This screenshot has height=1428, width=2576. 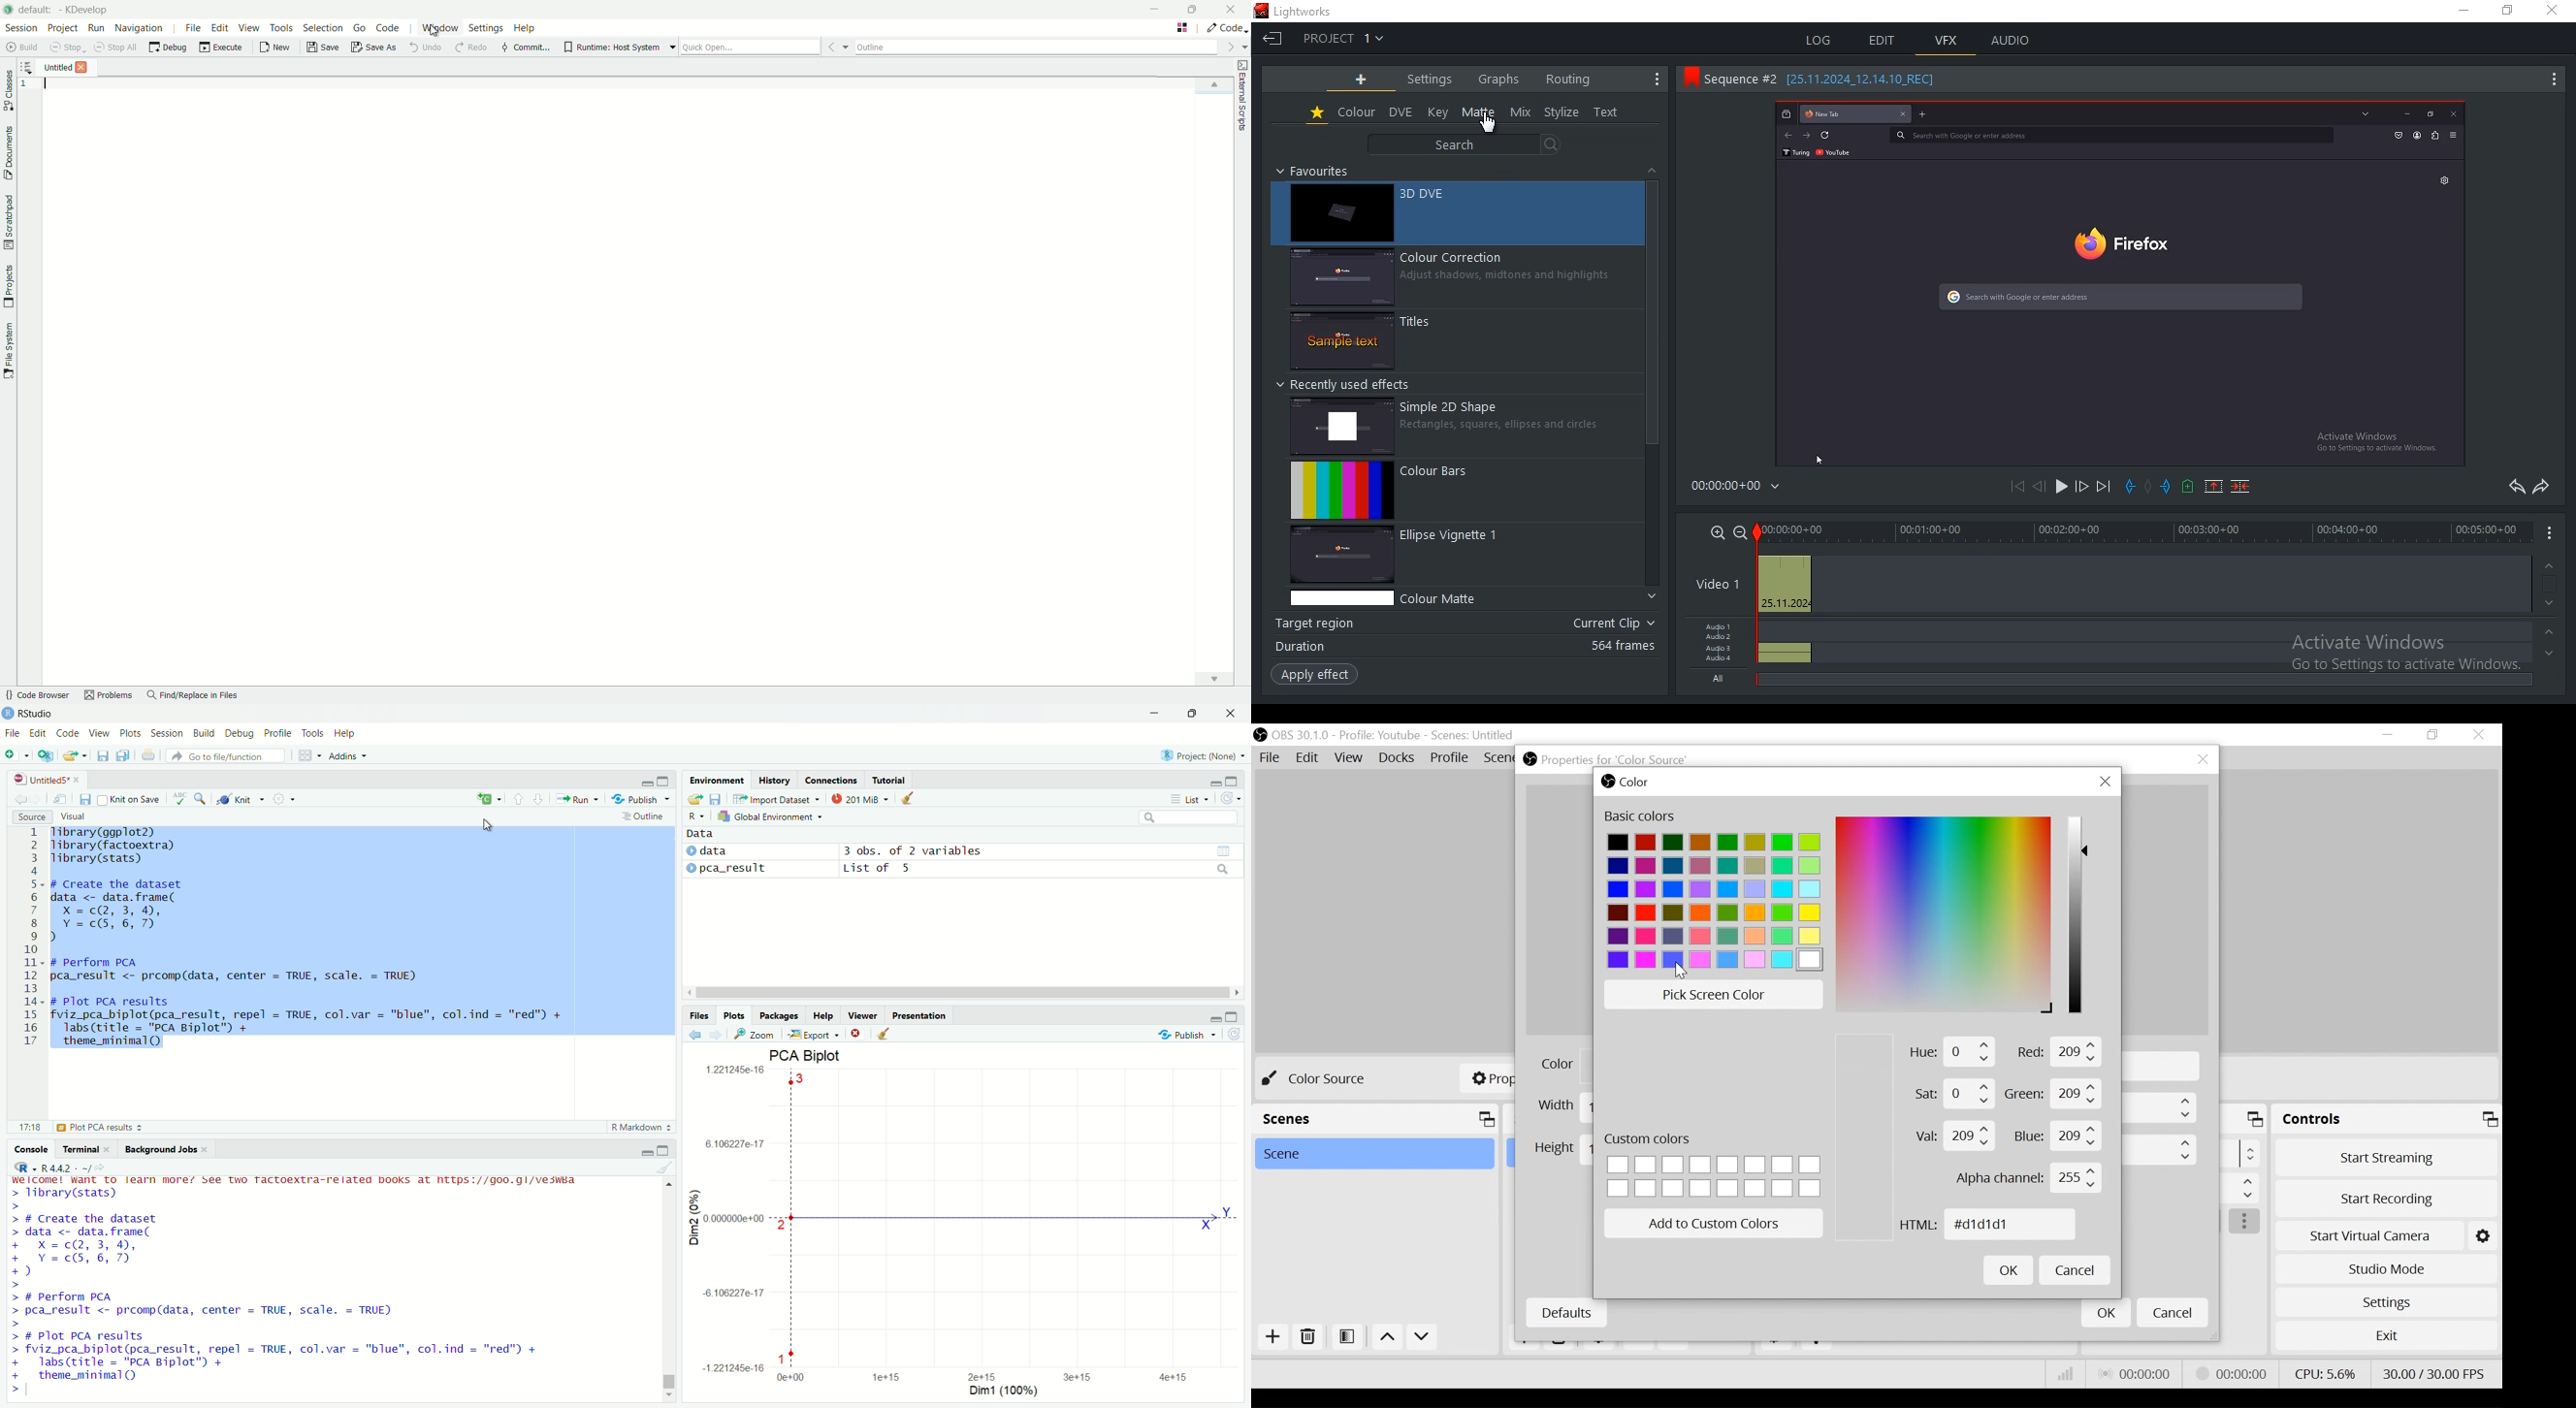 I want to click on pca result, so click(x=730, y=870).